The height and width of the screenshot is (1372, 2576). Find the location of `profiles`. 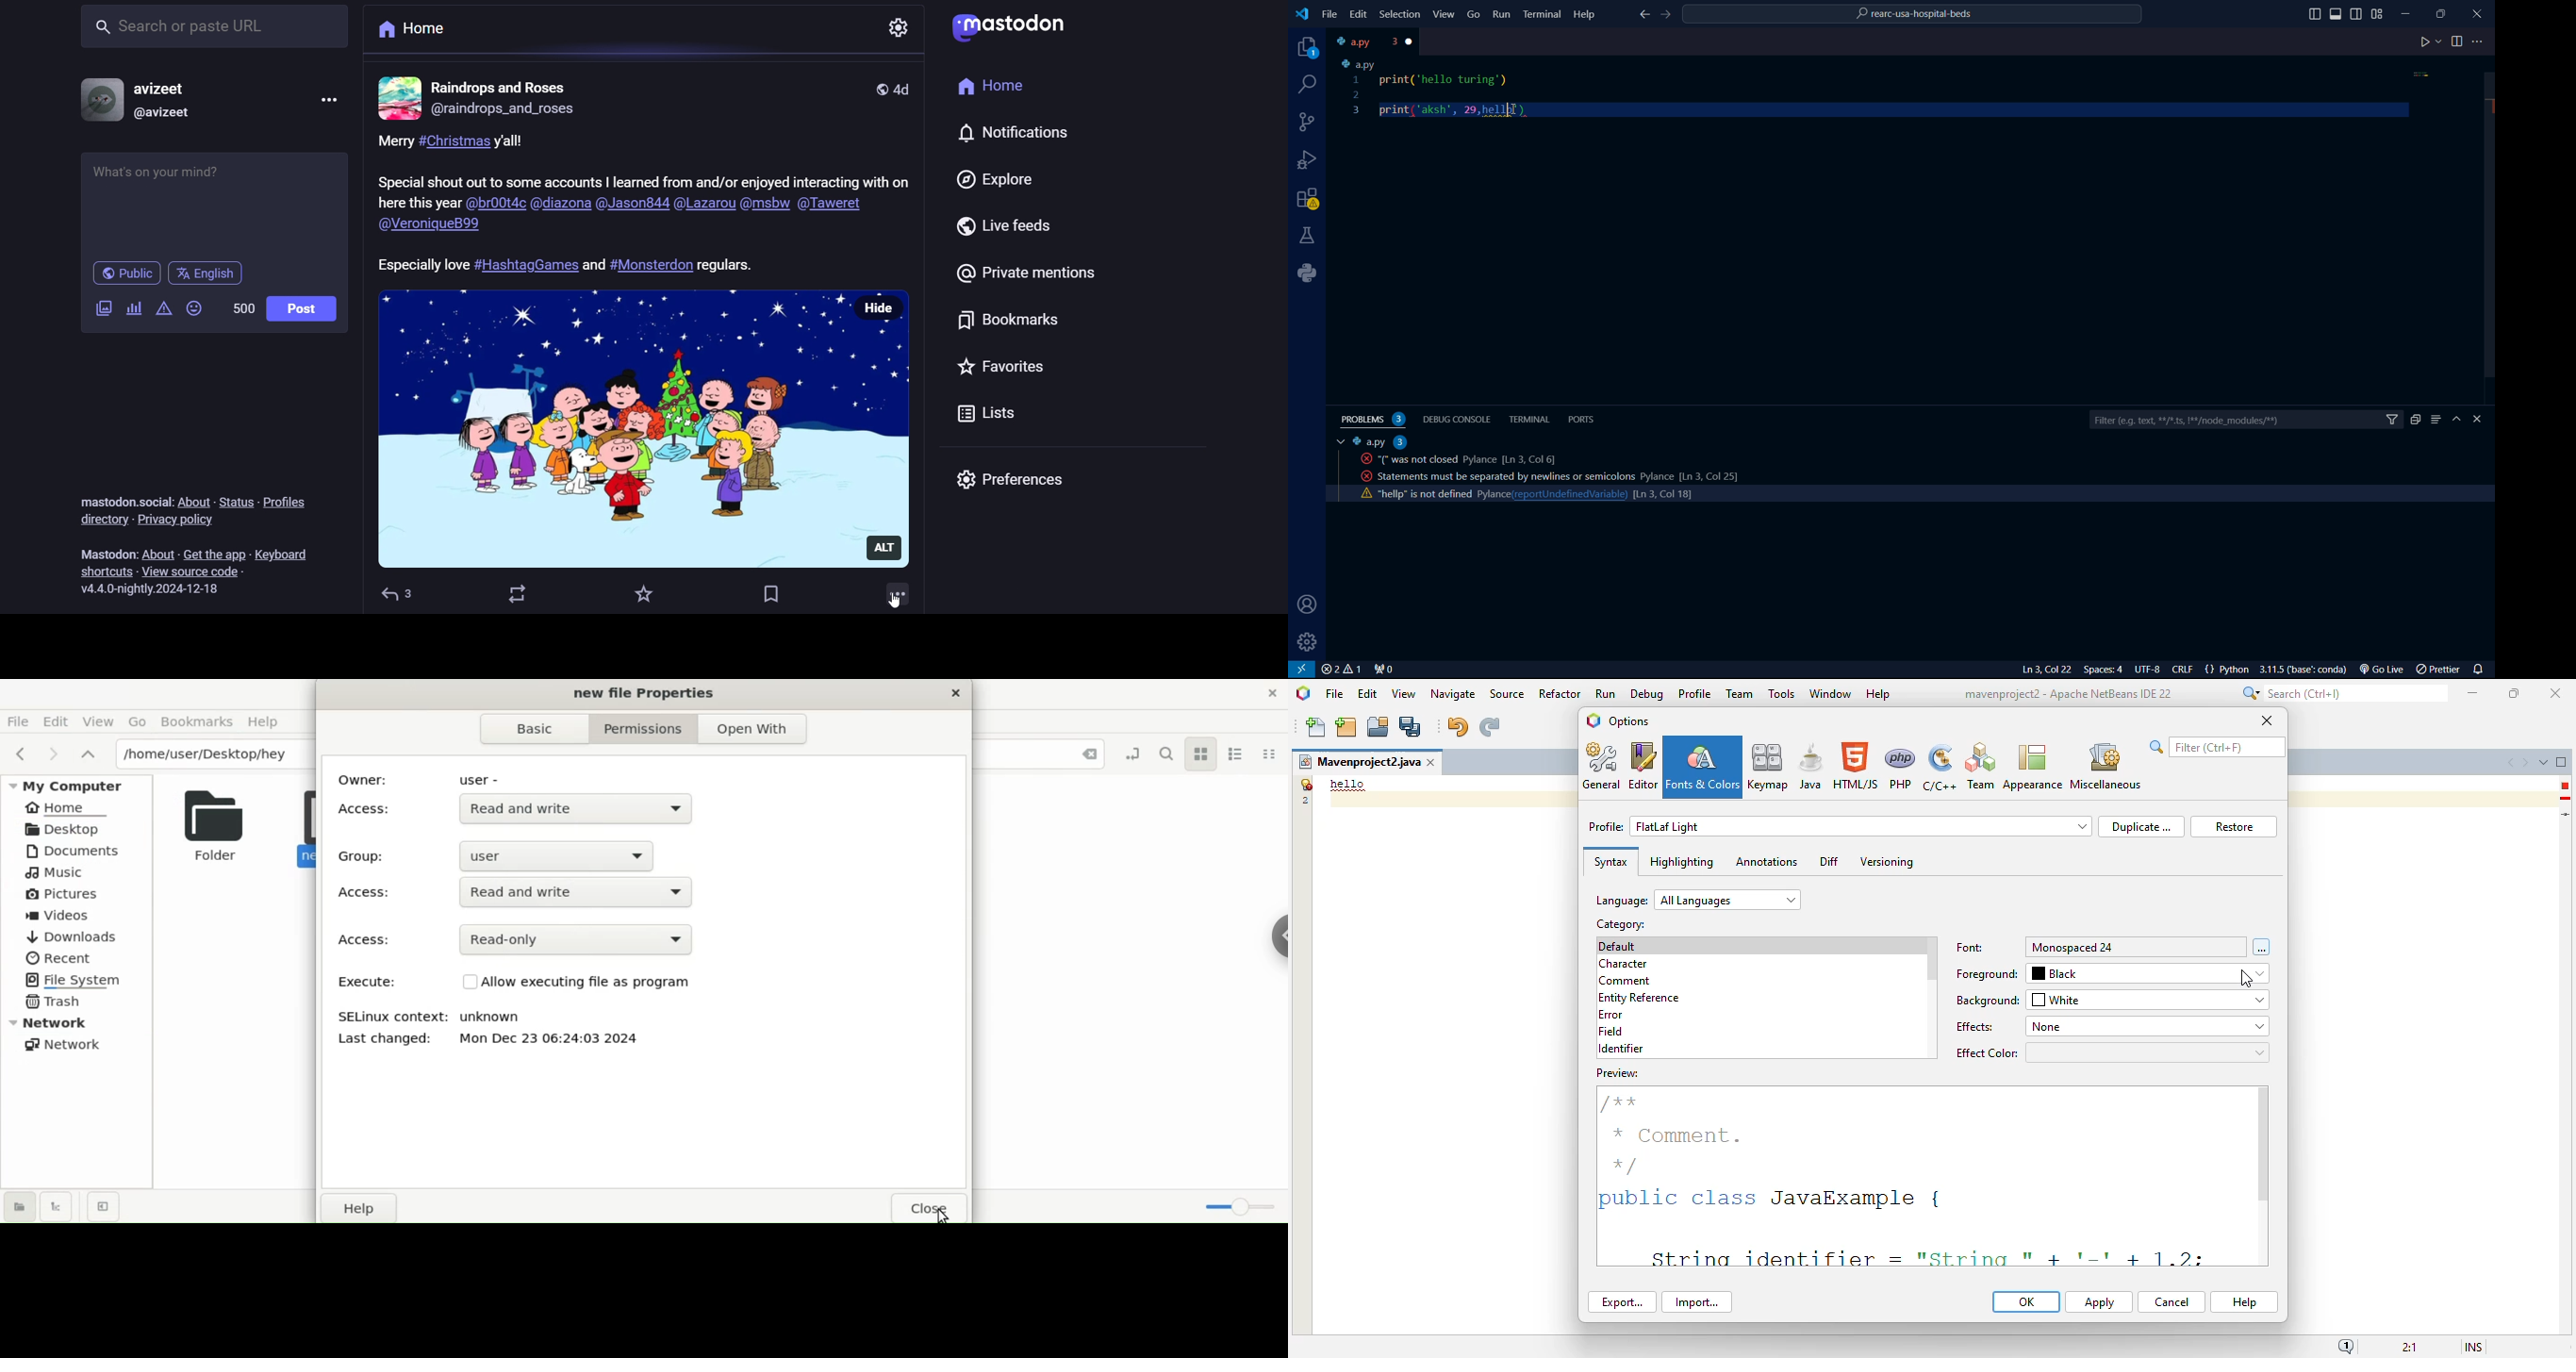

profiles is located at coordinates (296, 499).